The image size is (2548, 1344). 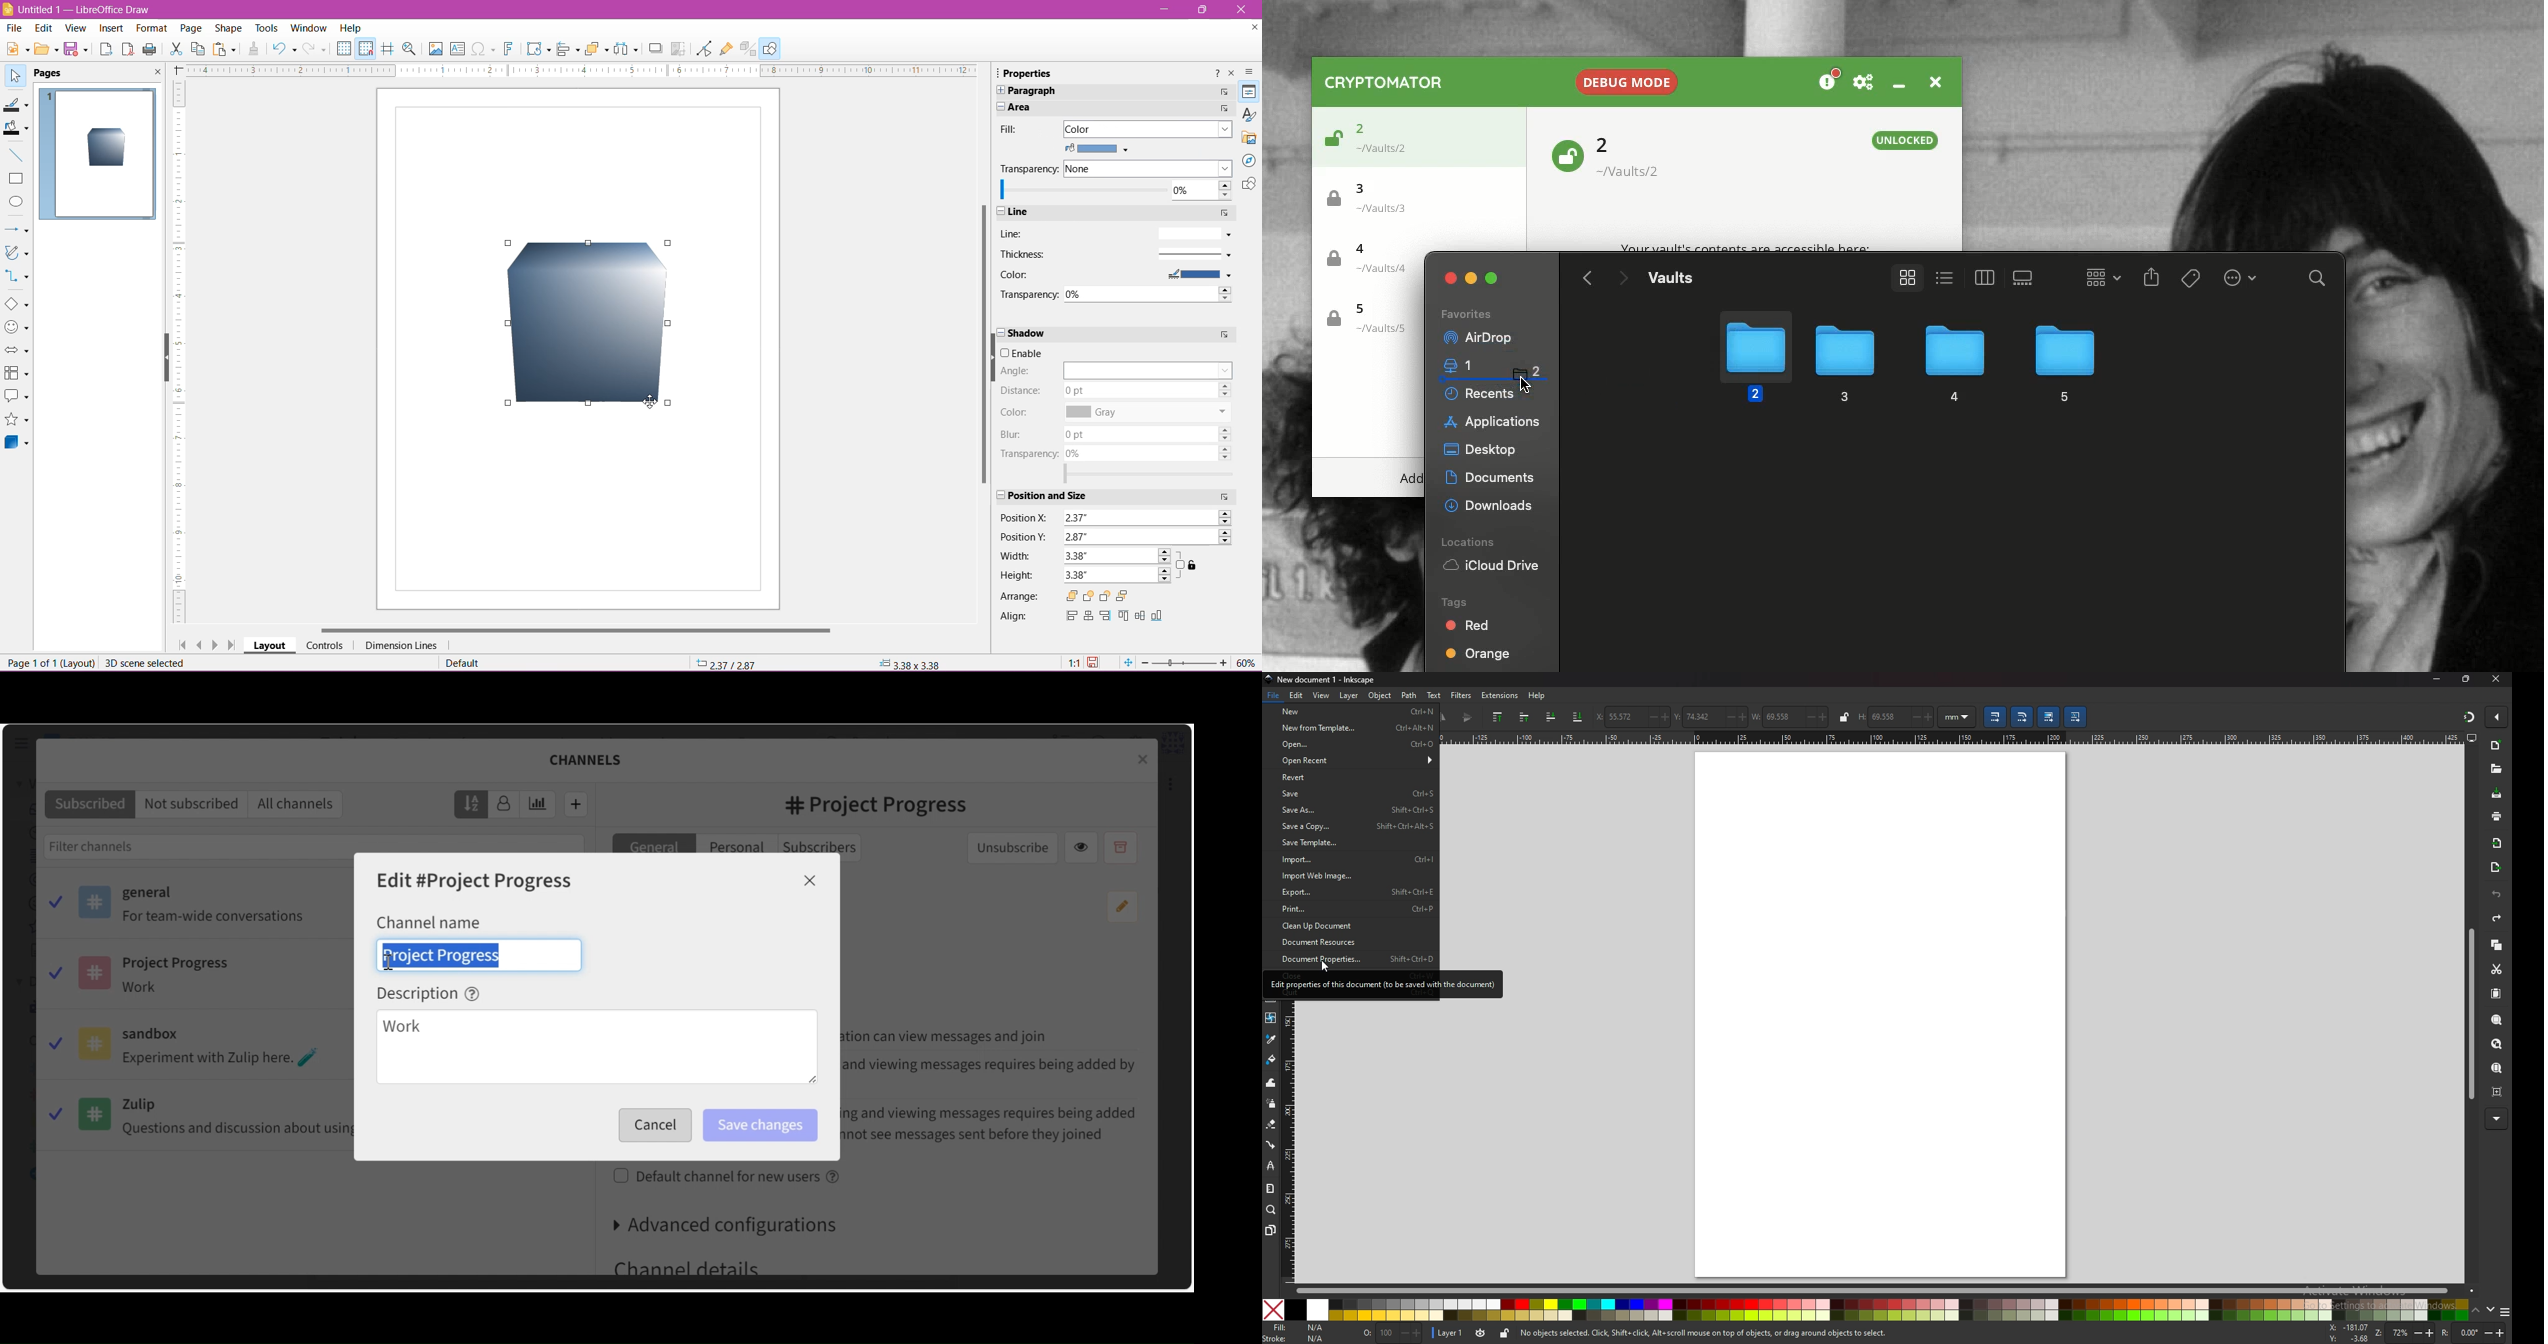 What do you see at coordinates (1351, 942) in the screenshot?
I see `document resource` at bounding box center [1351, 942].